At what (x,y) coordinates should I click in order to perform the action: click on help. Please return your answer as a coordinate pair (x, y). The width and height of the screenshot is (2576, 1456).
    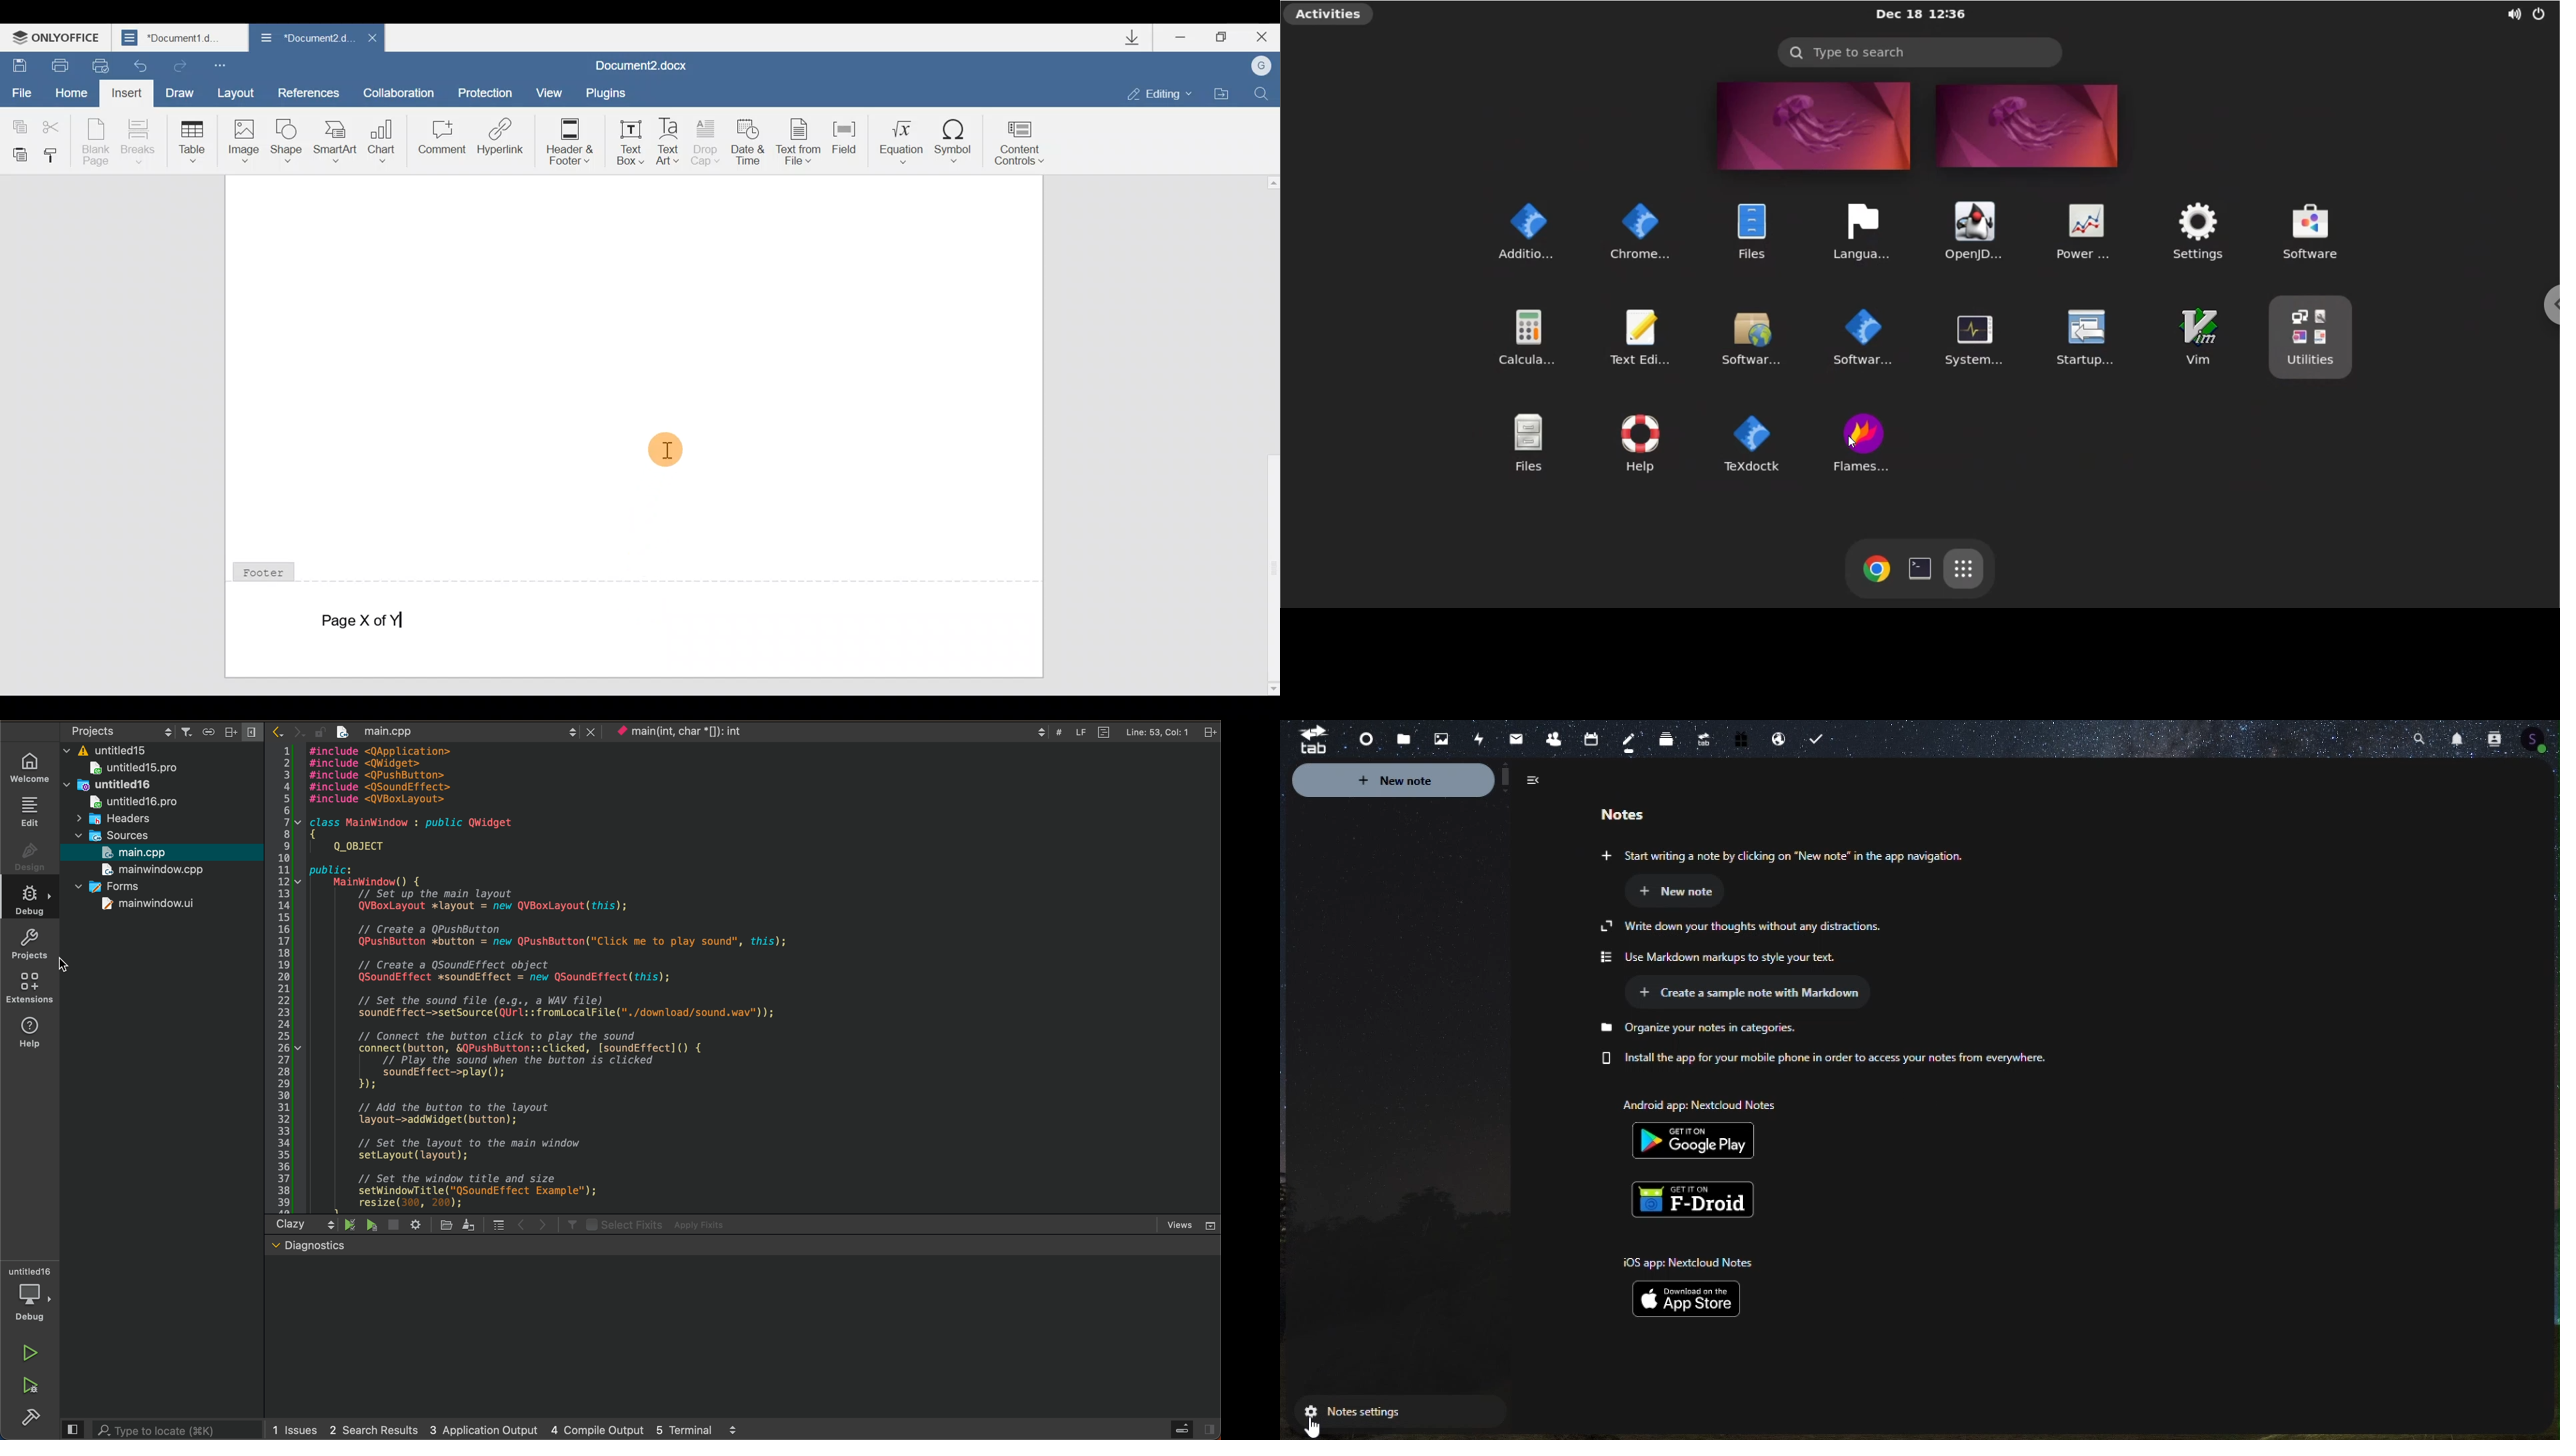
    Looking at the image, I should click on (27, 1033).